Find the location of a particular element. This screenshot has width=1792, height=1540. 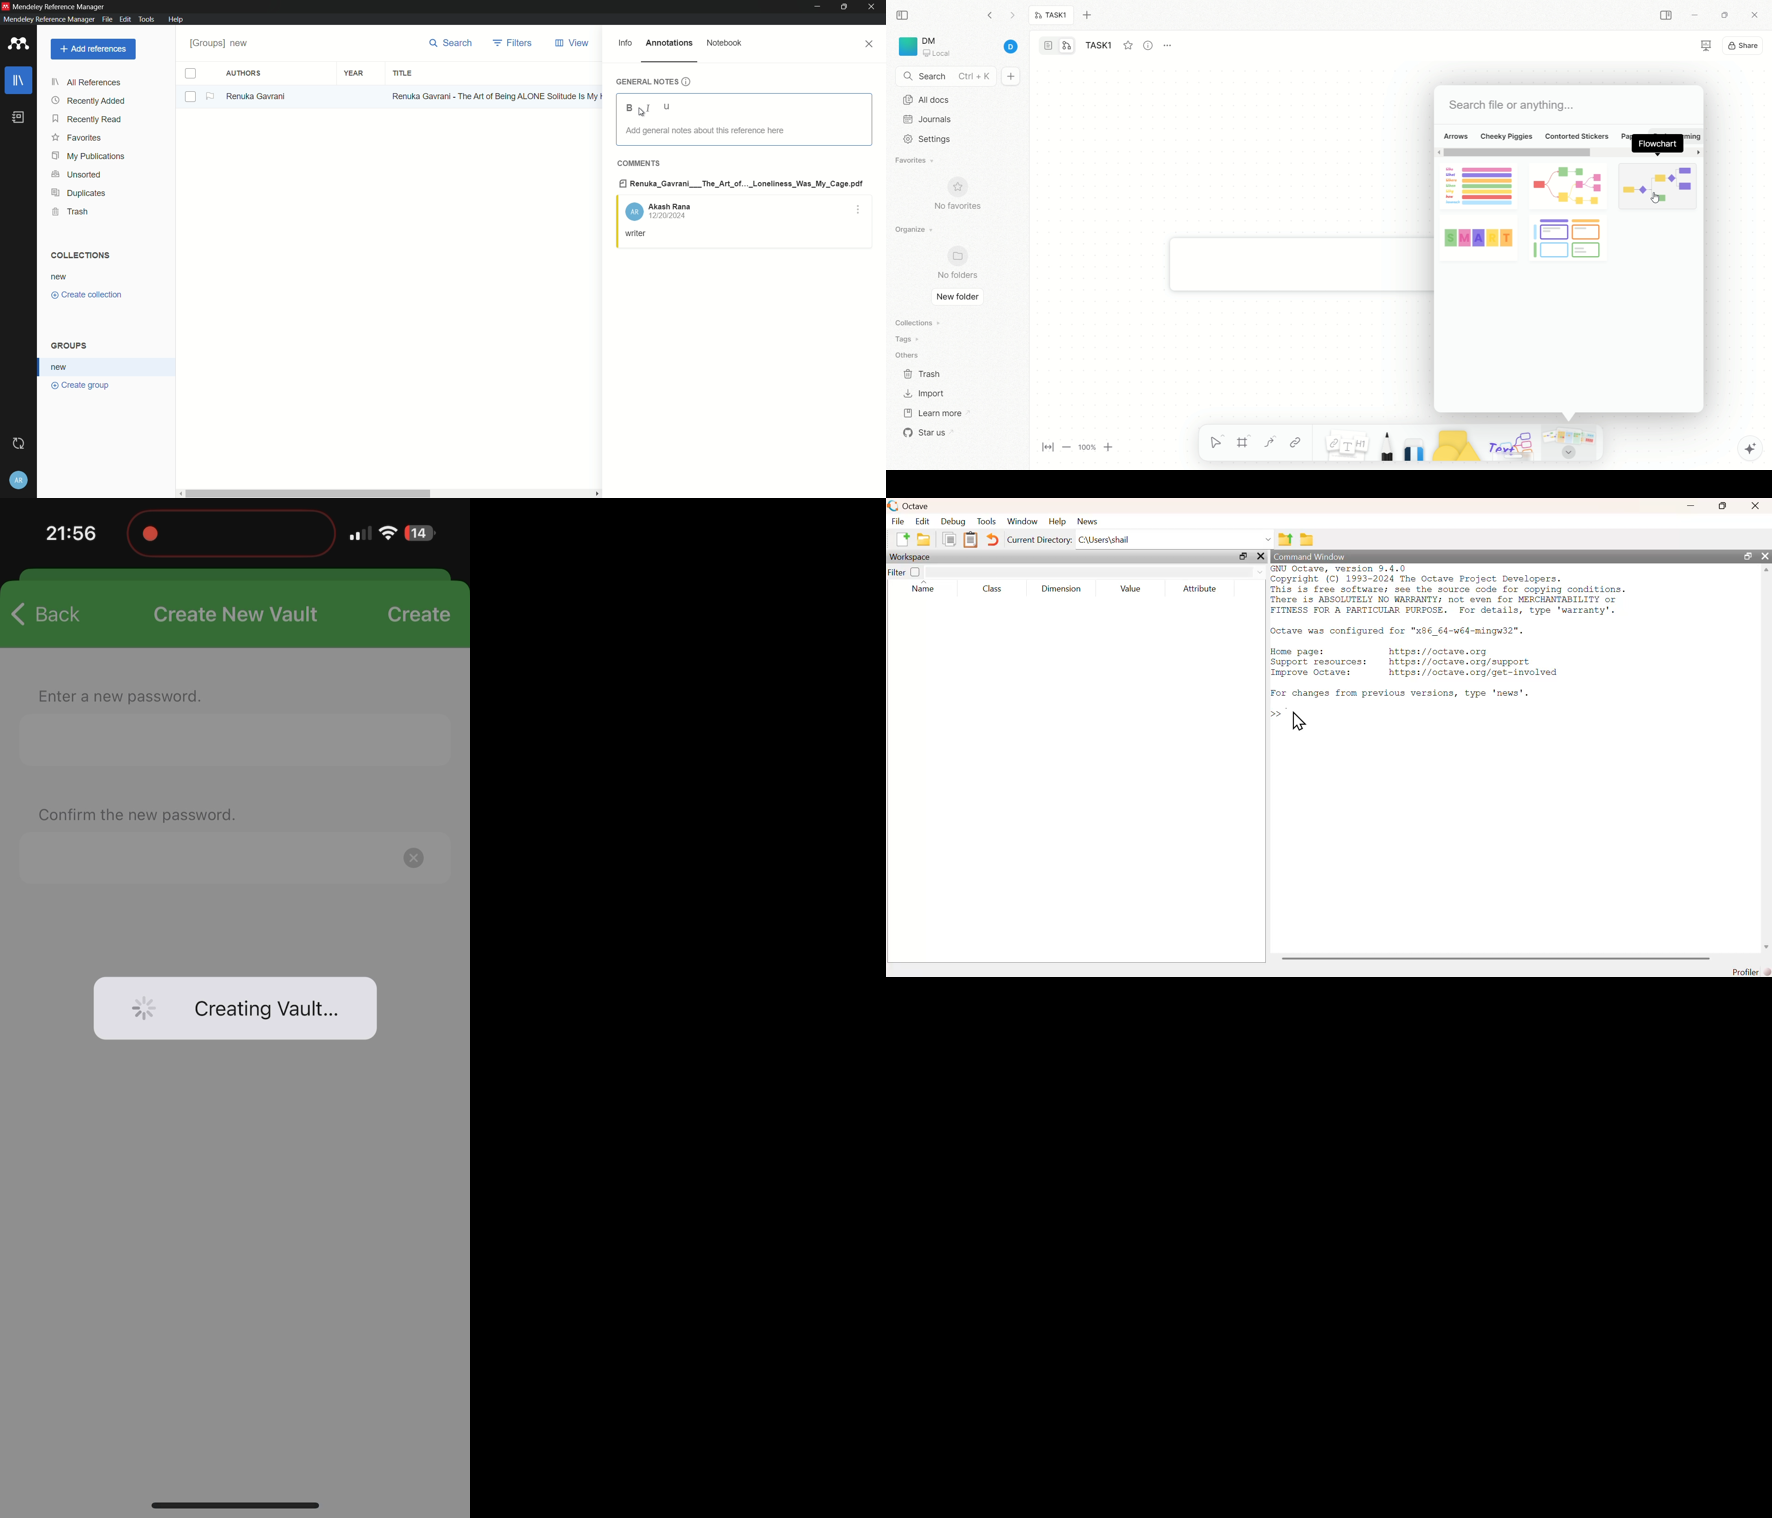

annotations is located at coordinates (670, 42).